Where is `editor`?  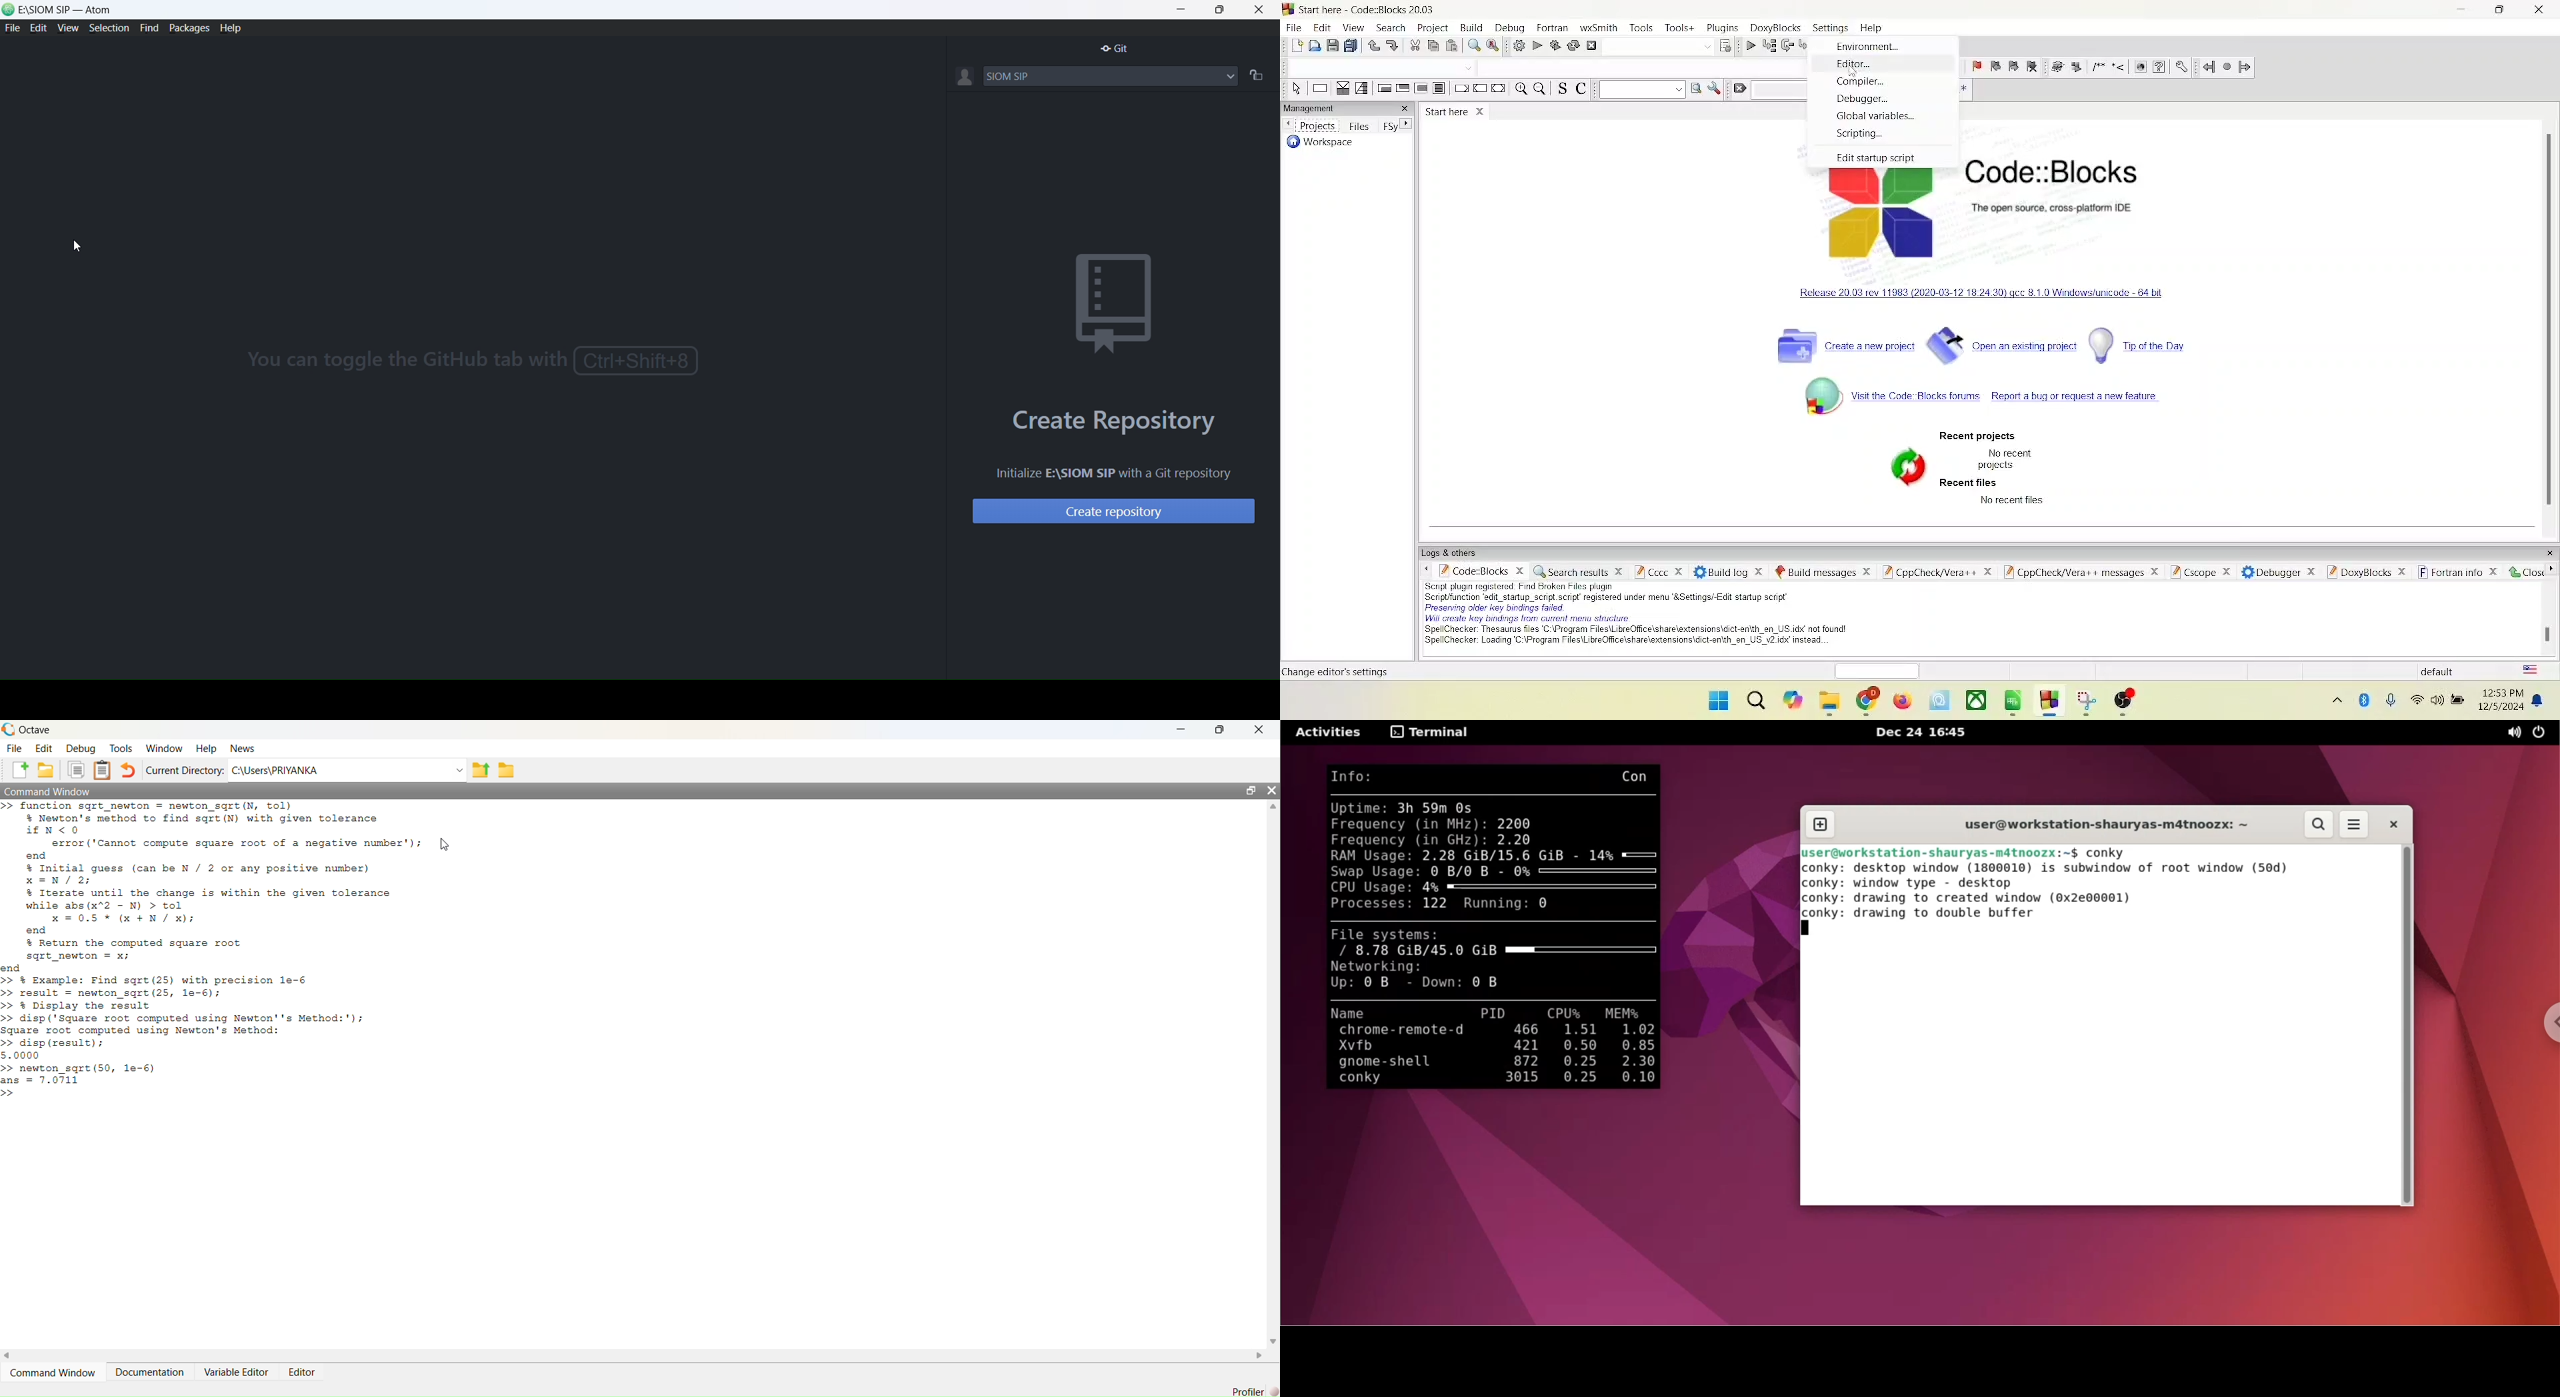 editor is located at coordinates (1886, 65).